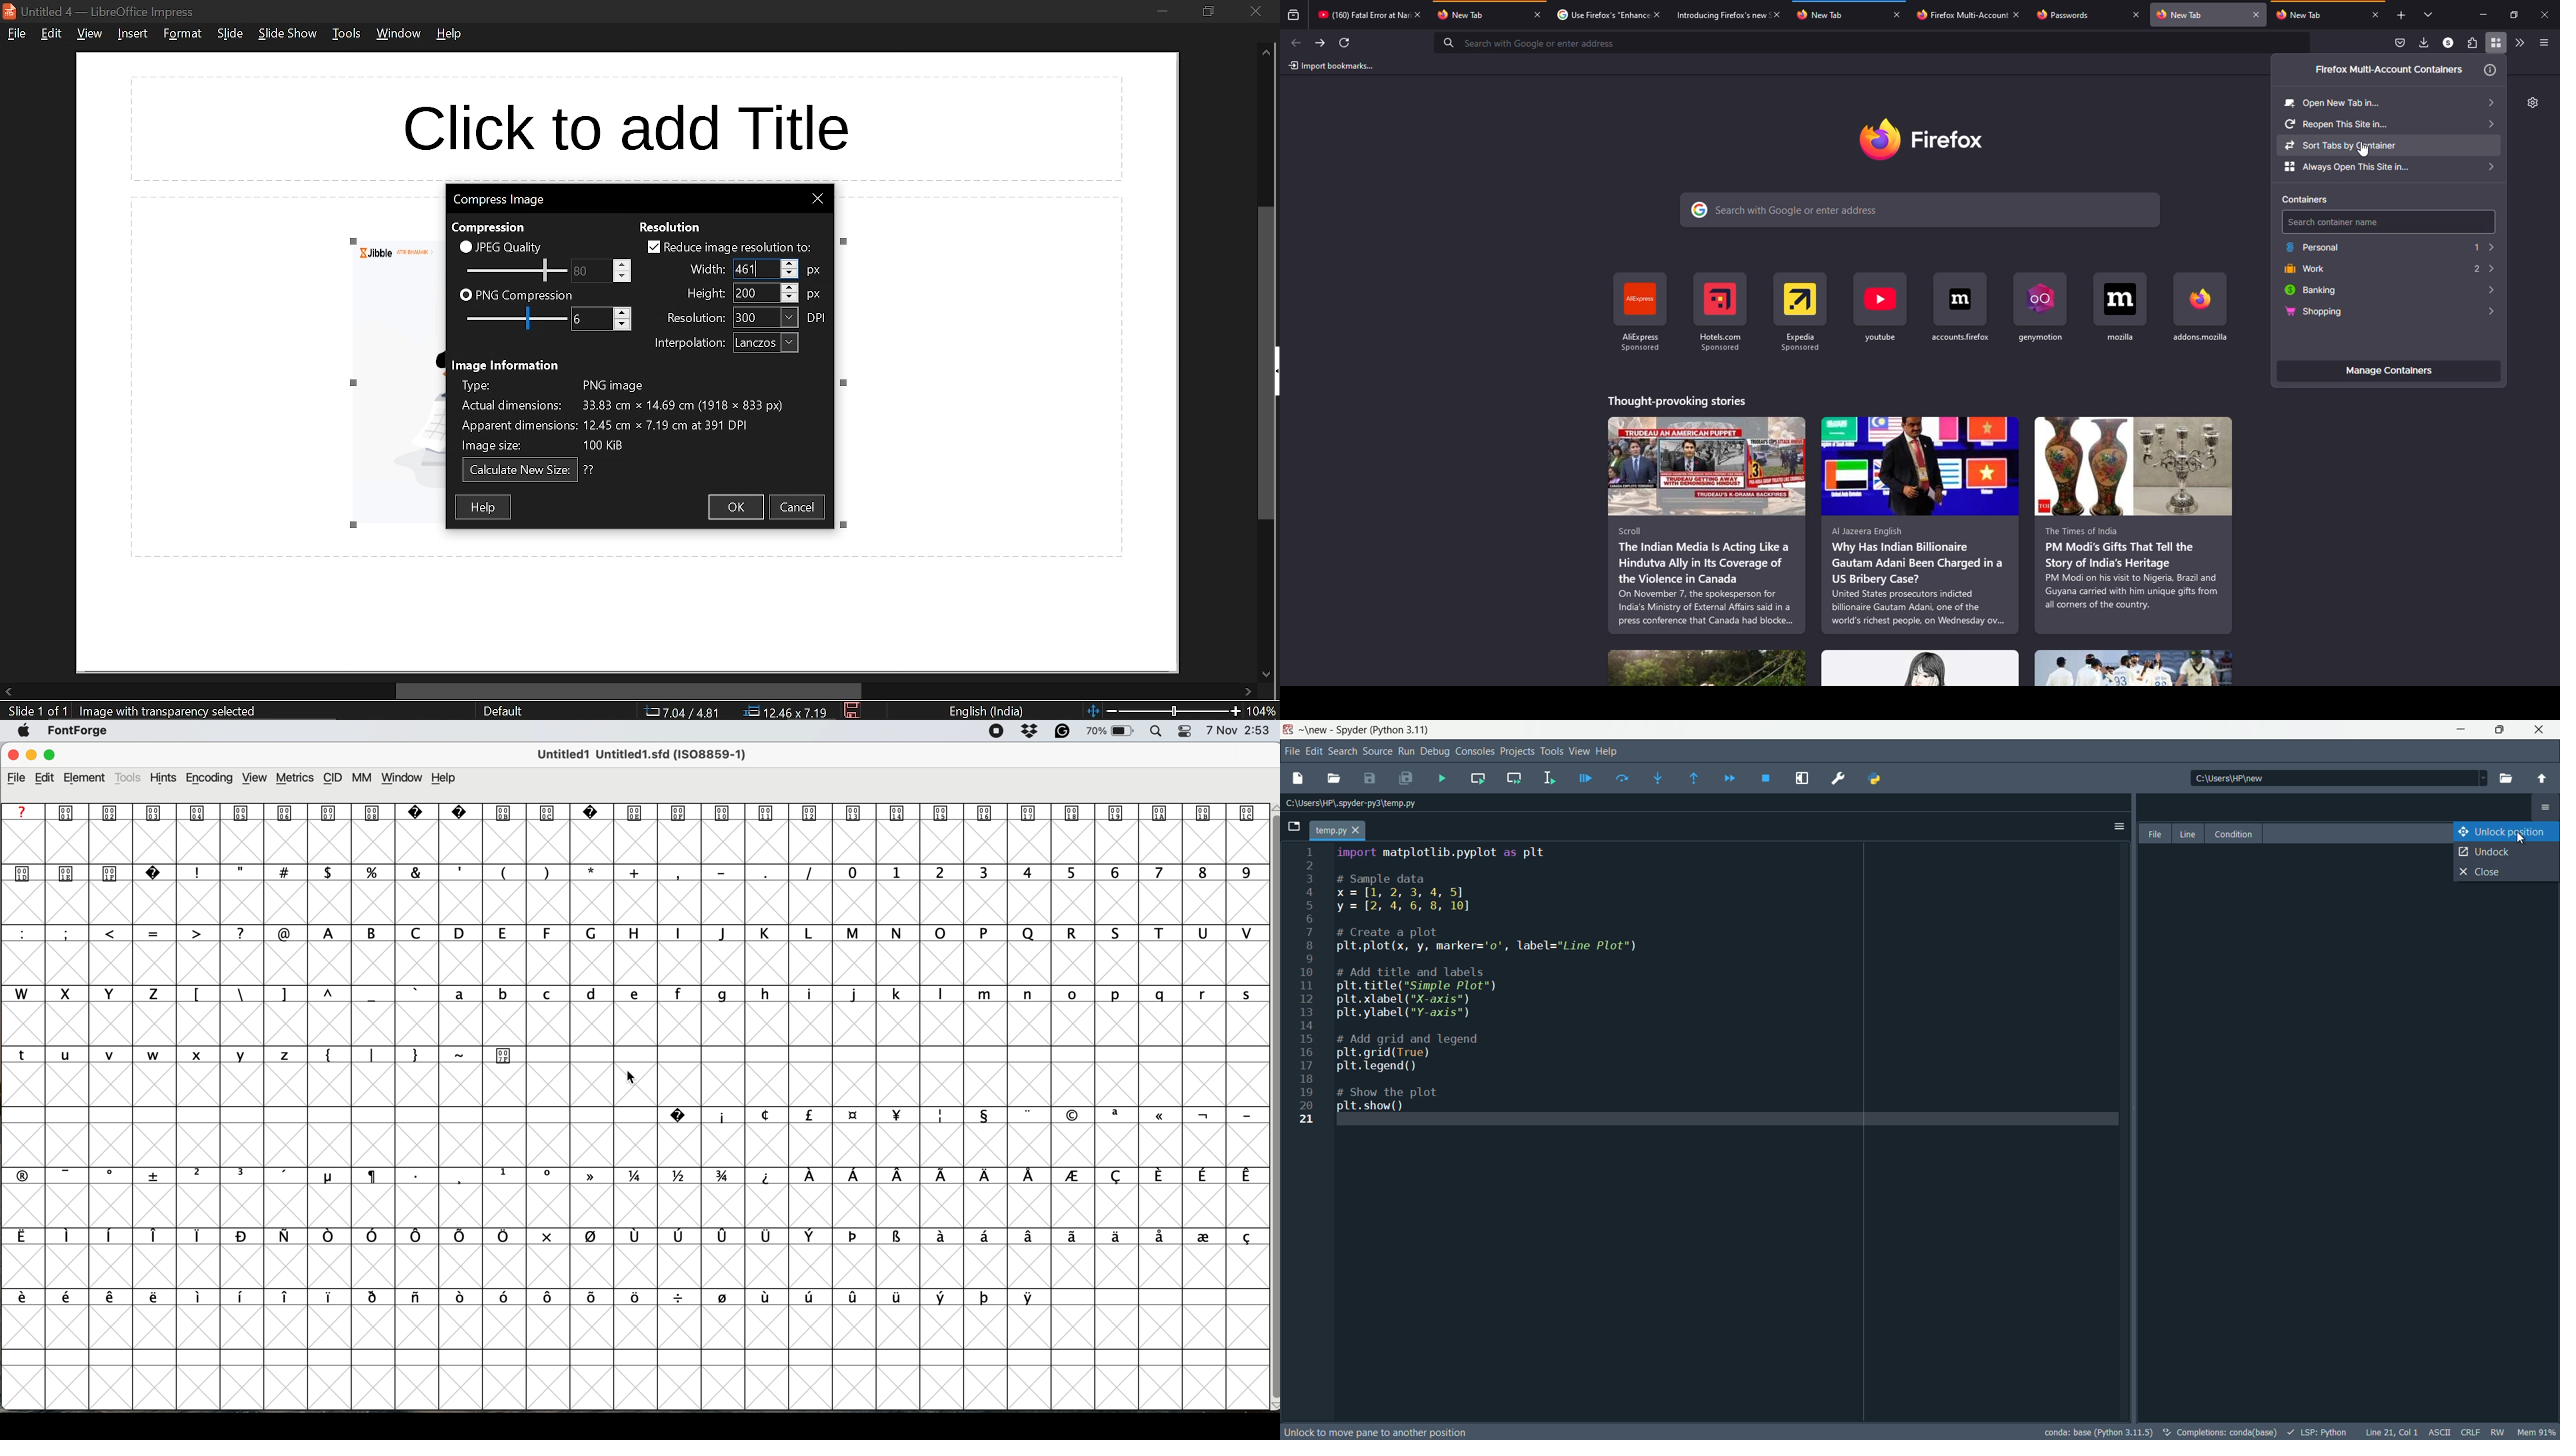 This screenshot has height=1456, width=2576. I want to click on special icons, so click(632, 812).